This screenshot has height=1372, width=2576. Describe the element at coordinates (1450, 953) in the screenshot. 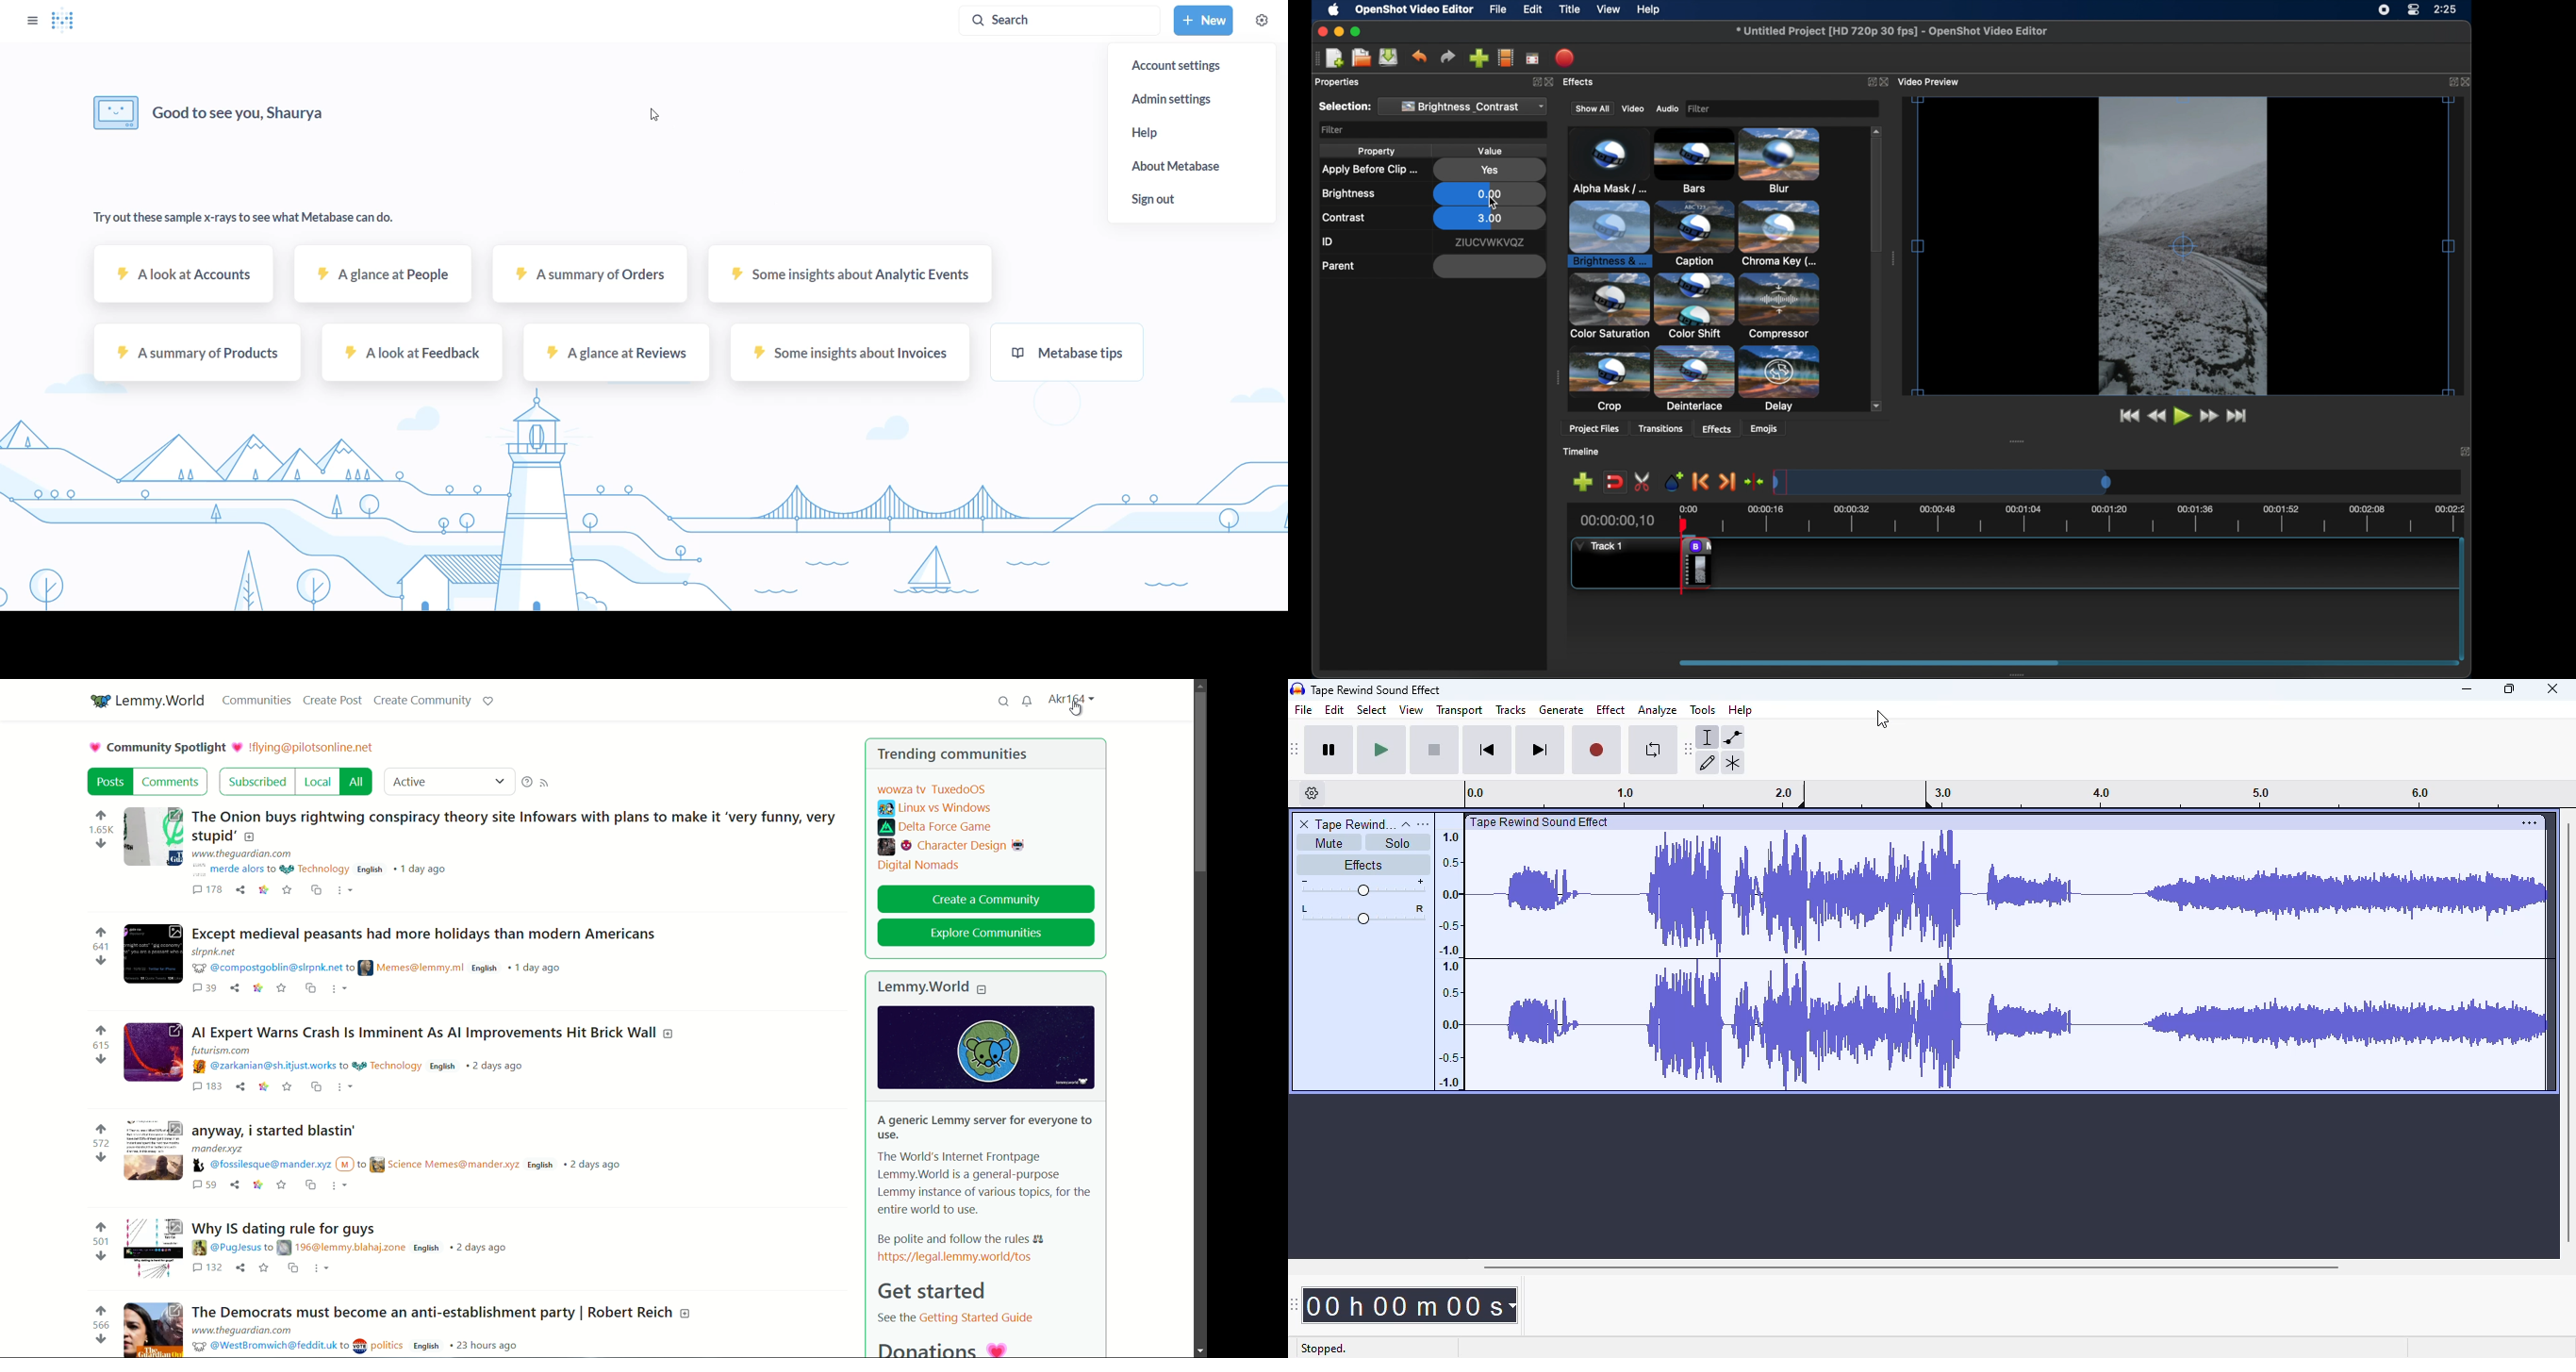

I see `1.0 0.5 0.0 -0.5 -1.0 1.0 0.5 0.0 -0.5 -1.0` at that location.